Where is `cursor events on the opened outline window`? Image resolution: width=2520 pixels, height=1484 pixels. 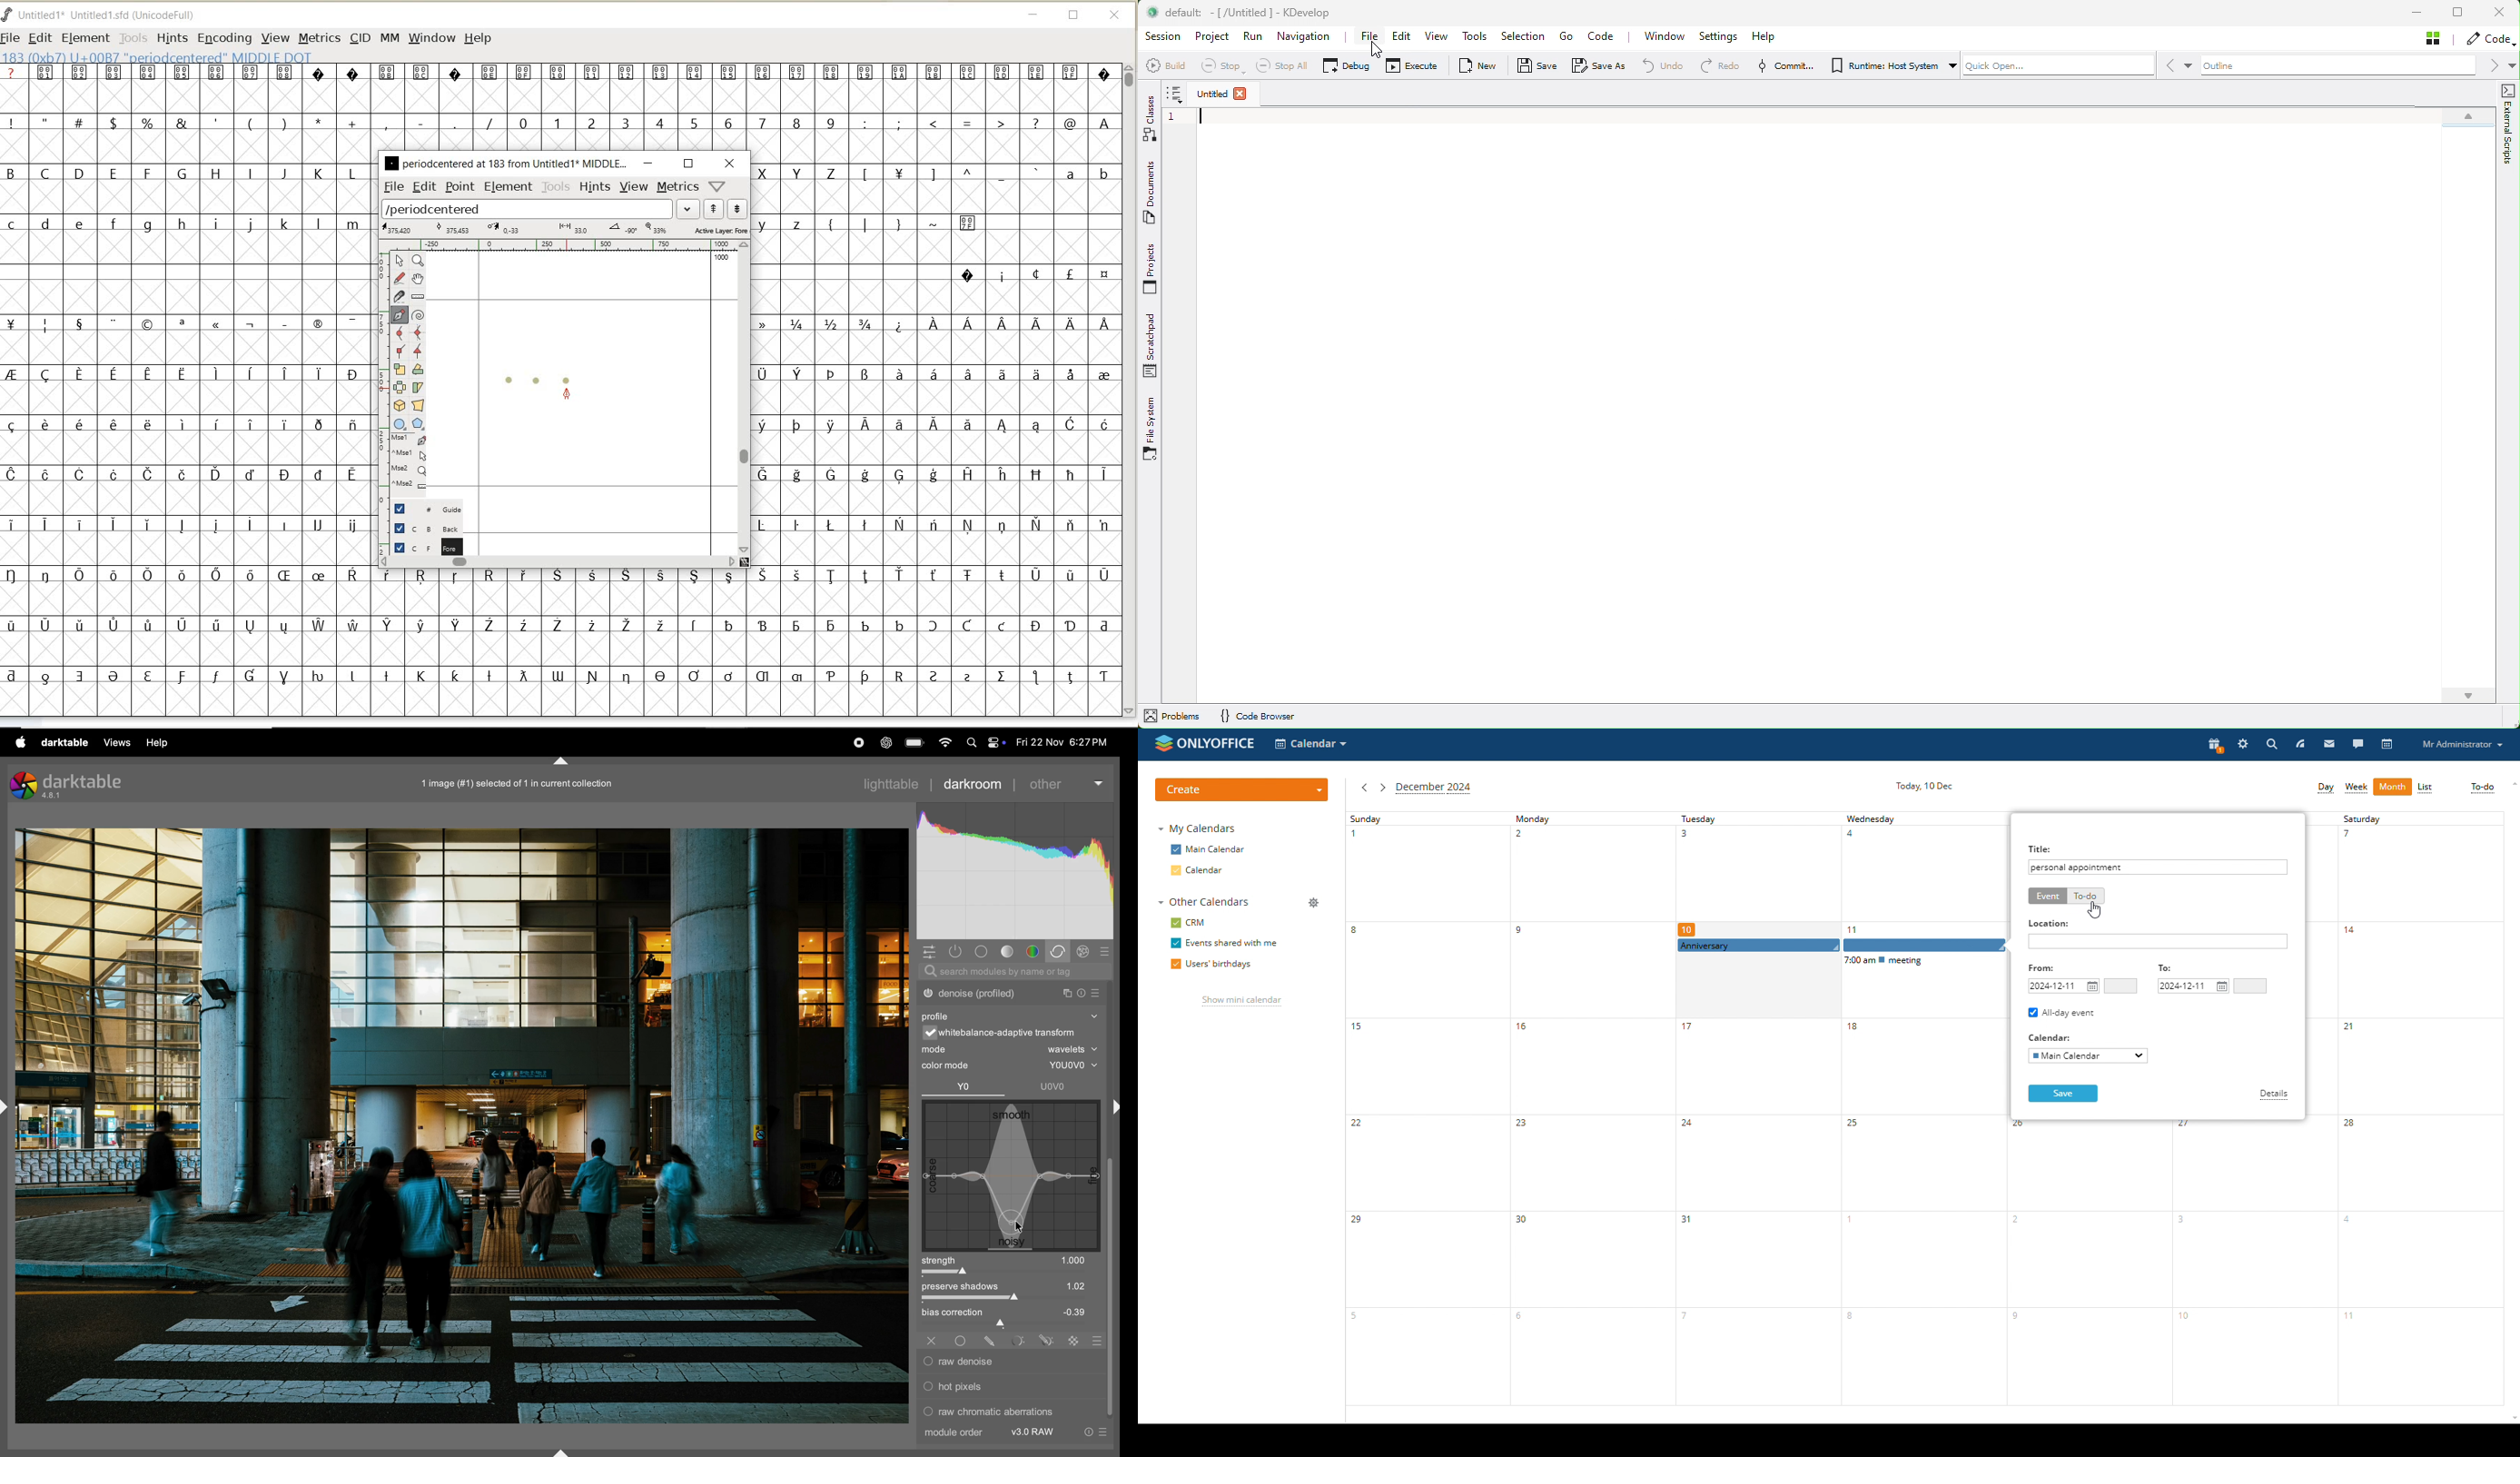 cursor events on the opened outline window is located at coordinates (409, 462).